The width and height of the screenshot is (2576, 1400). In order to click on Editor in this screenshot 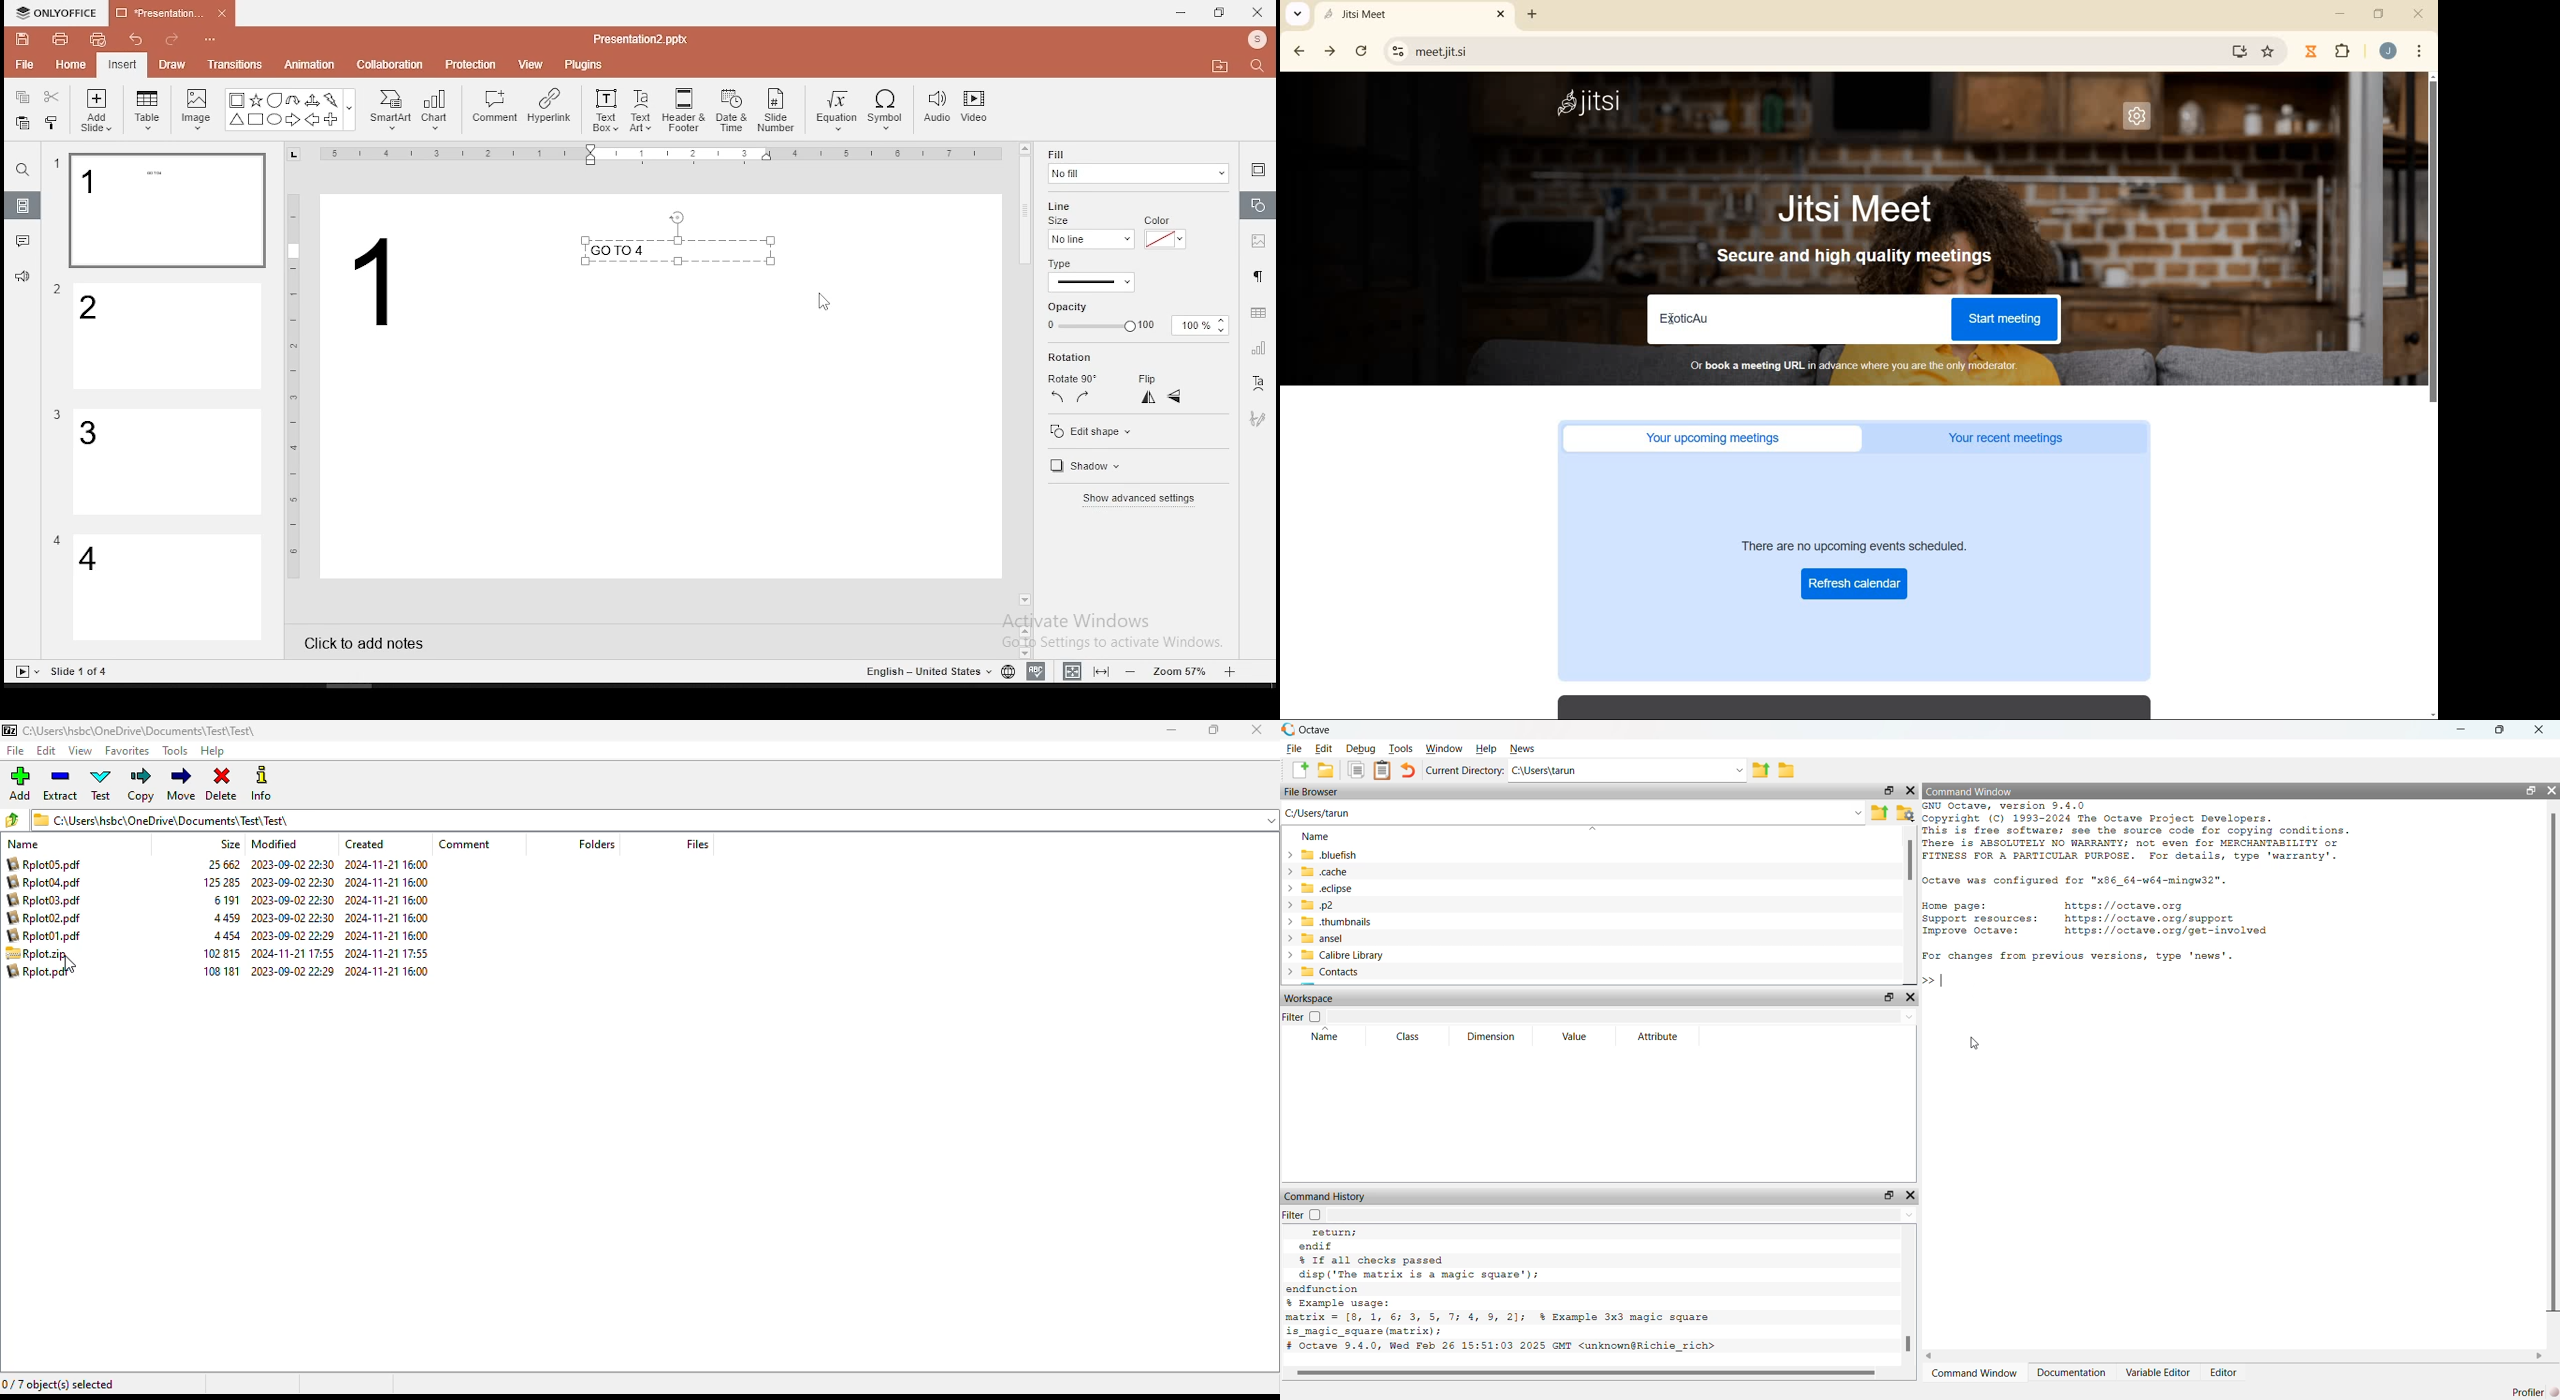, I will do `click(2225, 1372)`.